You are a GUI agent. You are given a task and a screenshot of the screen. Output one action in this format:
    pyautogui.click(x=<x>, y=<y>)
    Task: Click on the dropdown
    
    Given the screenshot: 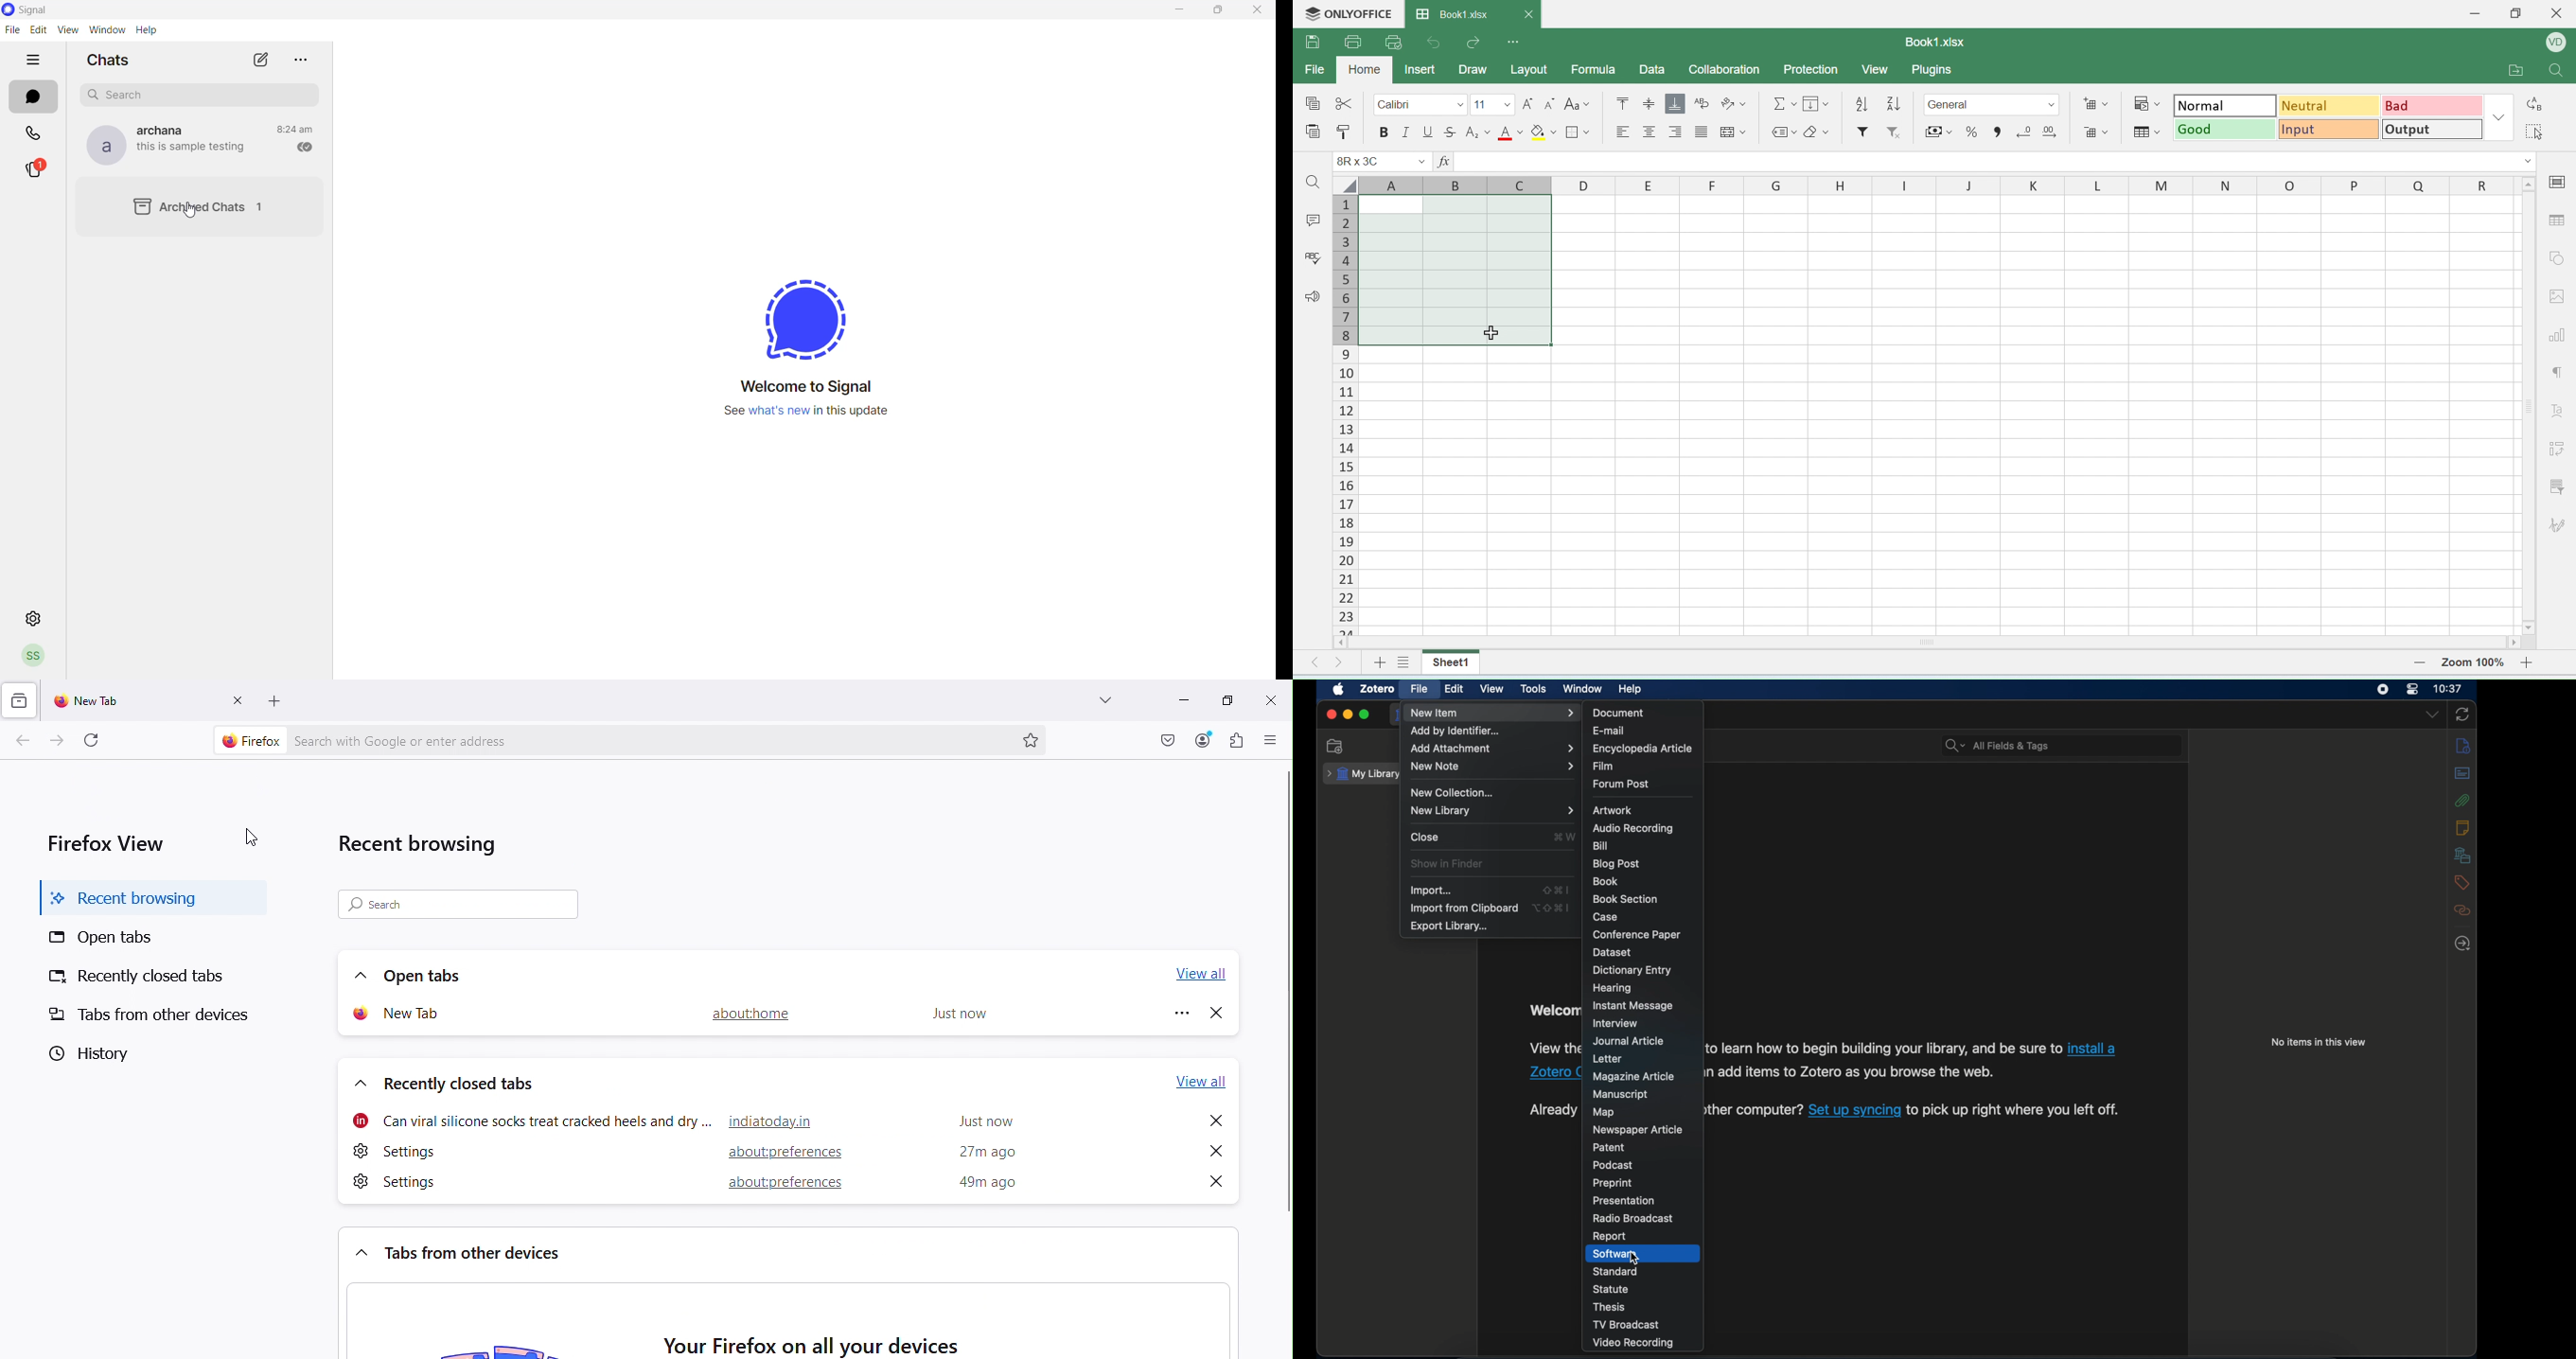 What is the action you would take?
    pyautogui.click(x=2433, y=715)
    